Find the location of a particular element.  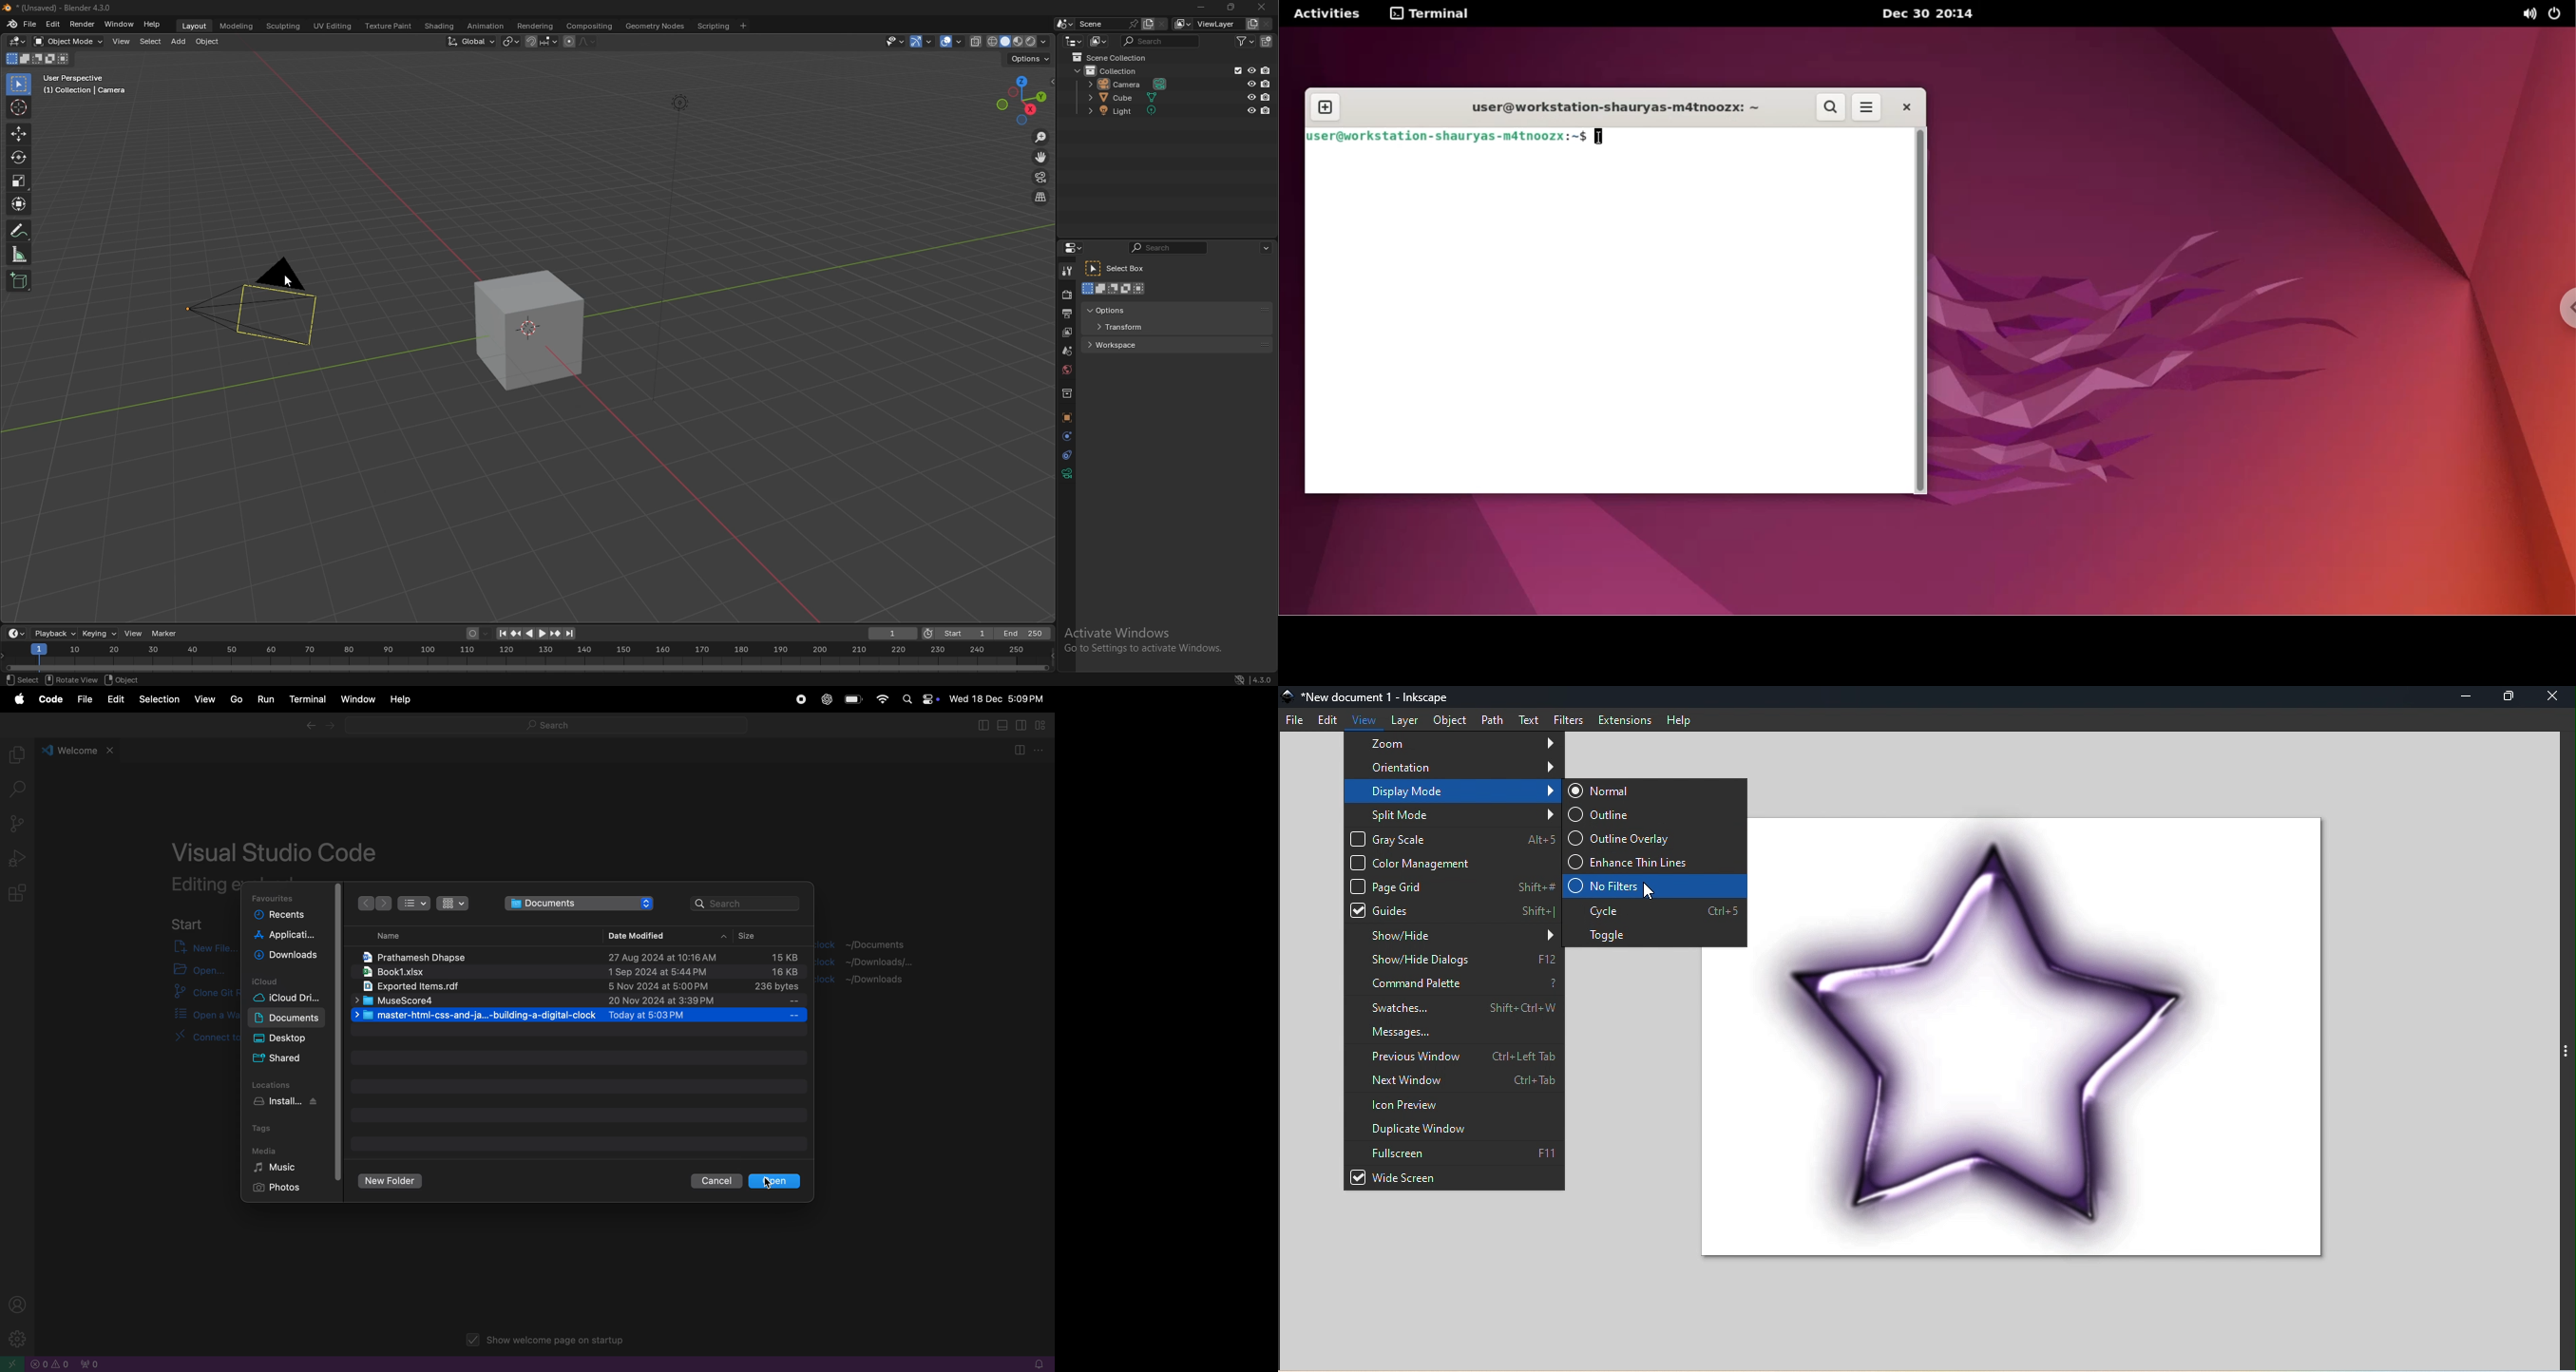

Enhance thin lines is located at coordinates (1656, 862).